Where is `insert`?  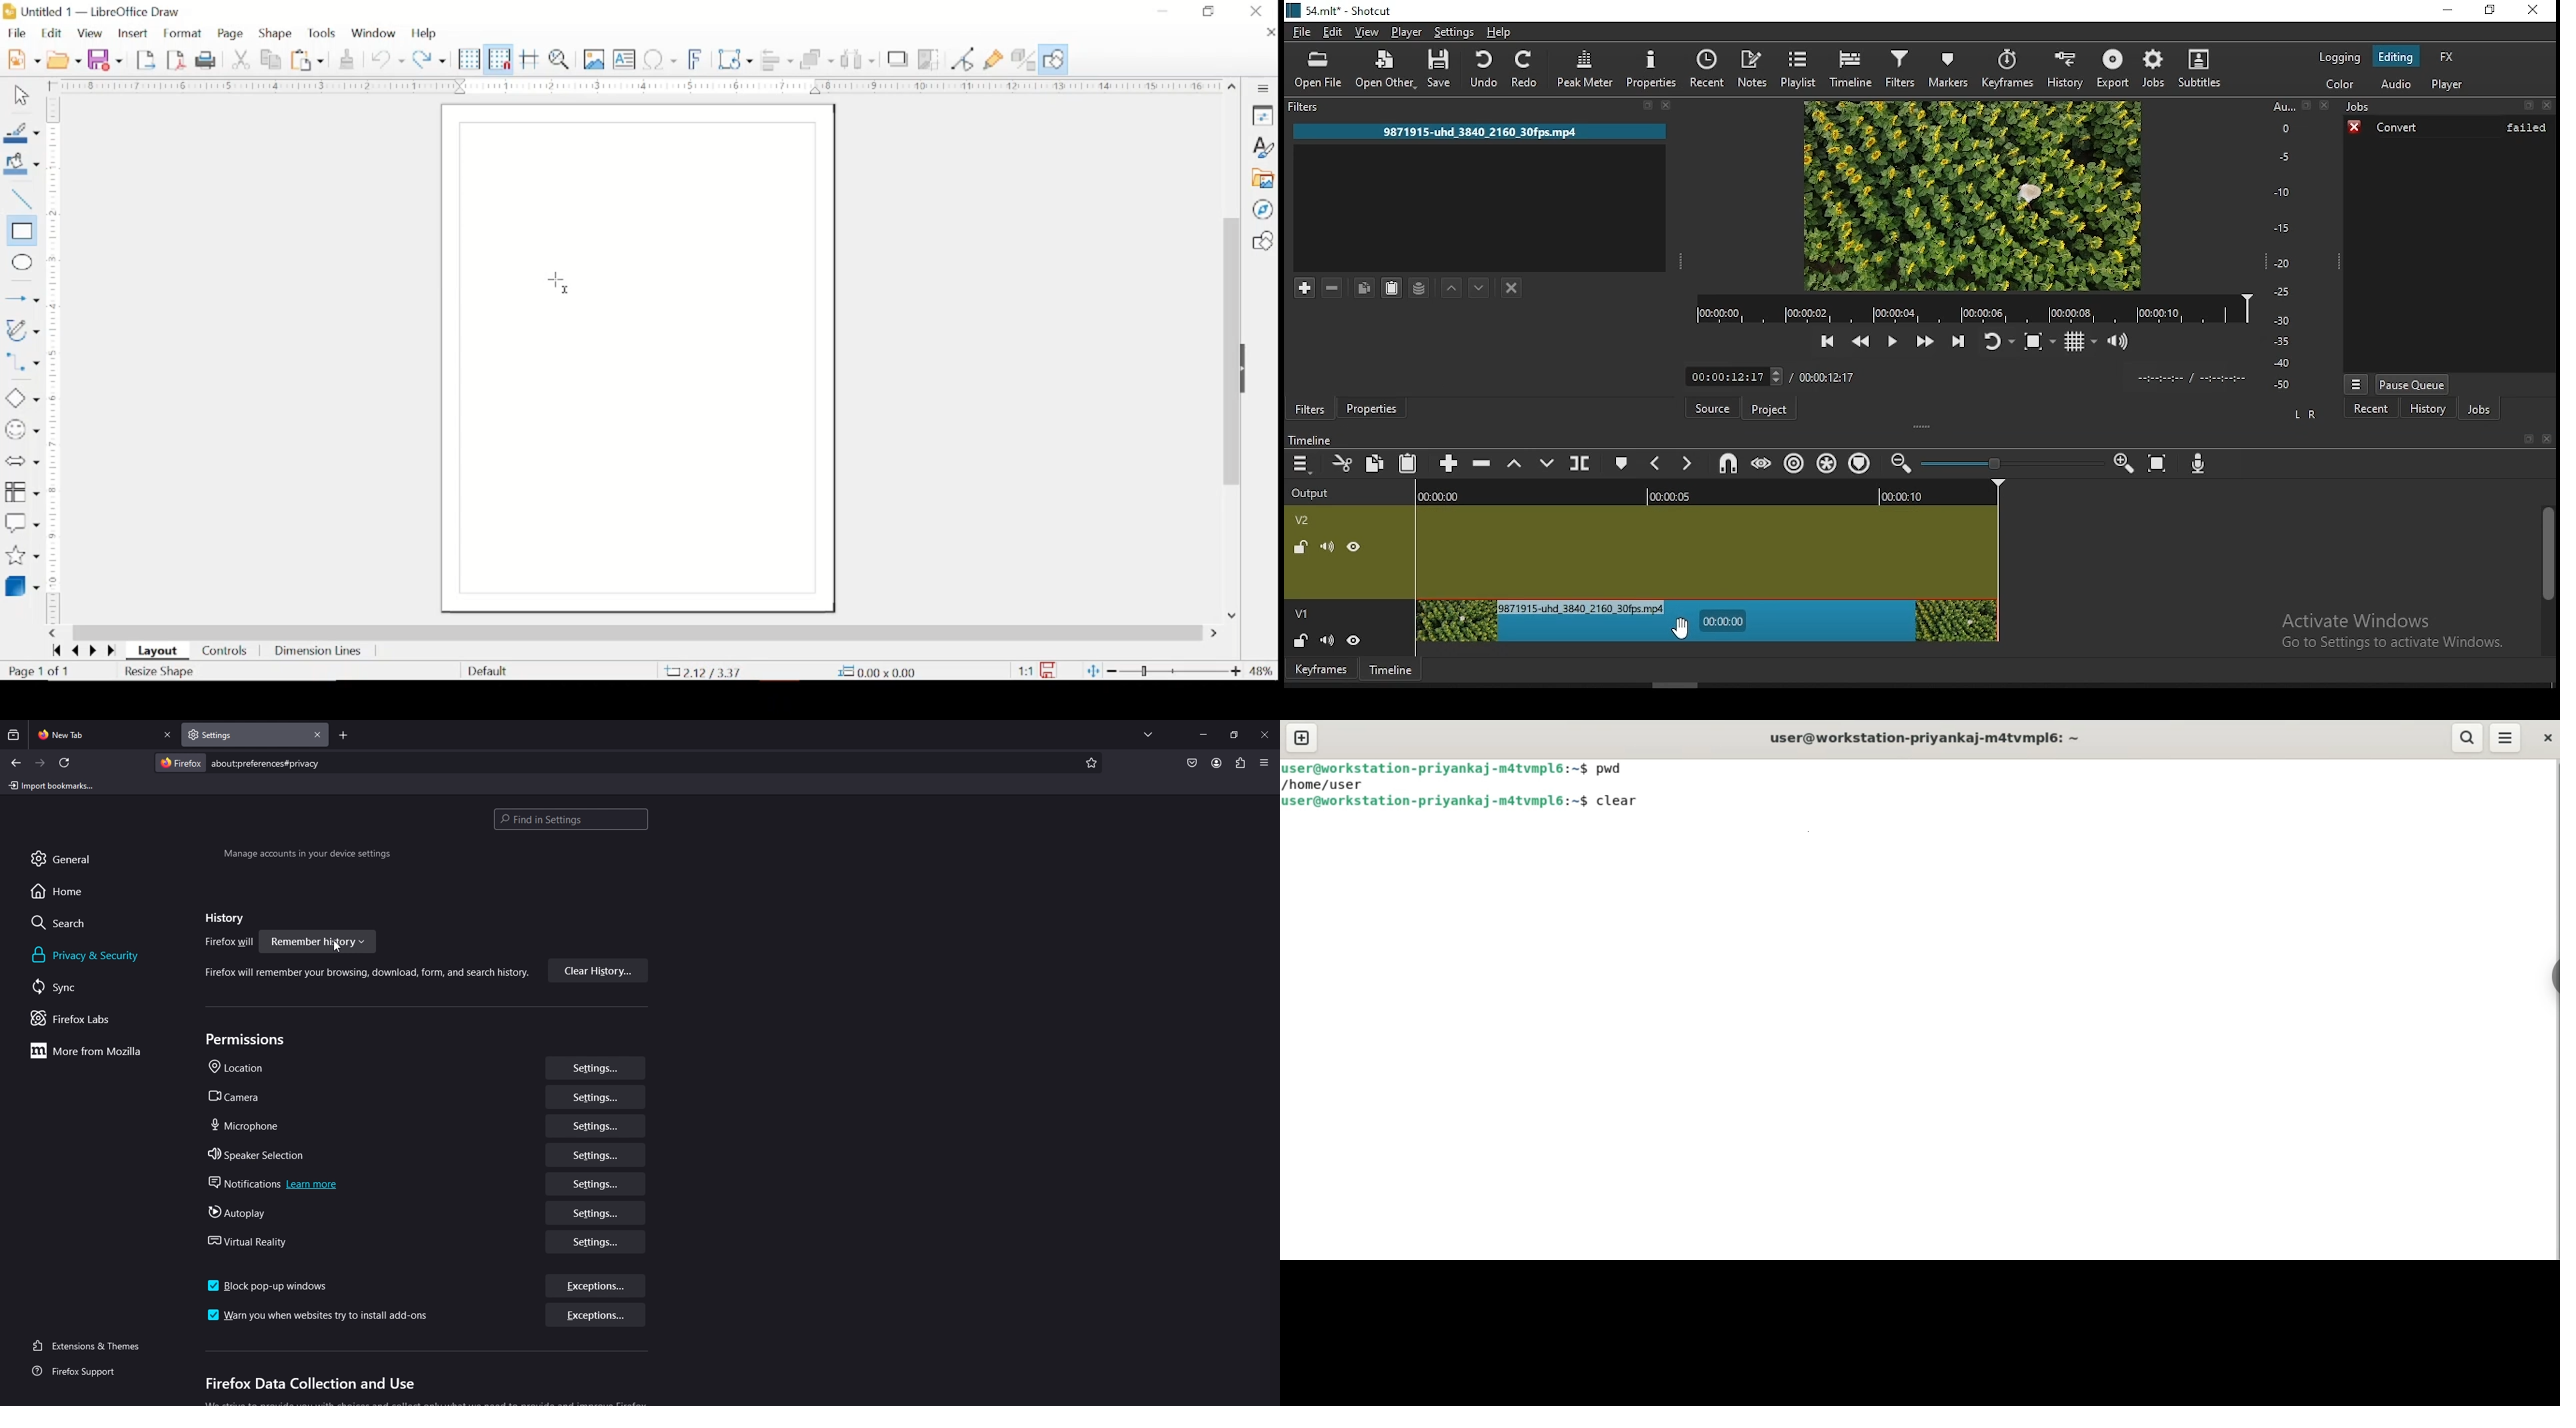 insert is located at coordinates (132, 34).